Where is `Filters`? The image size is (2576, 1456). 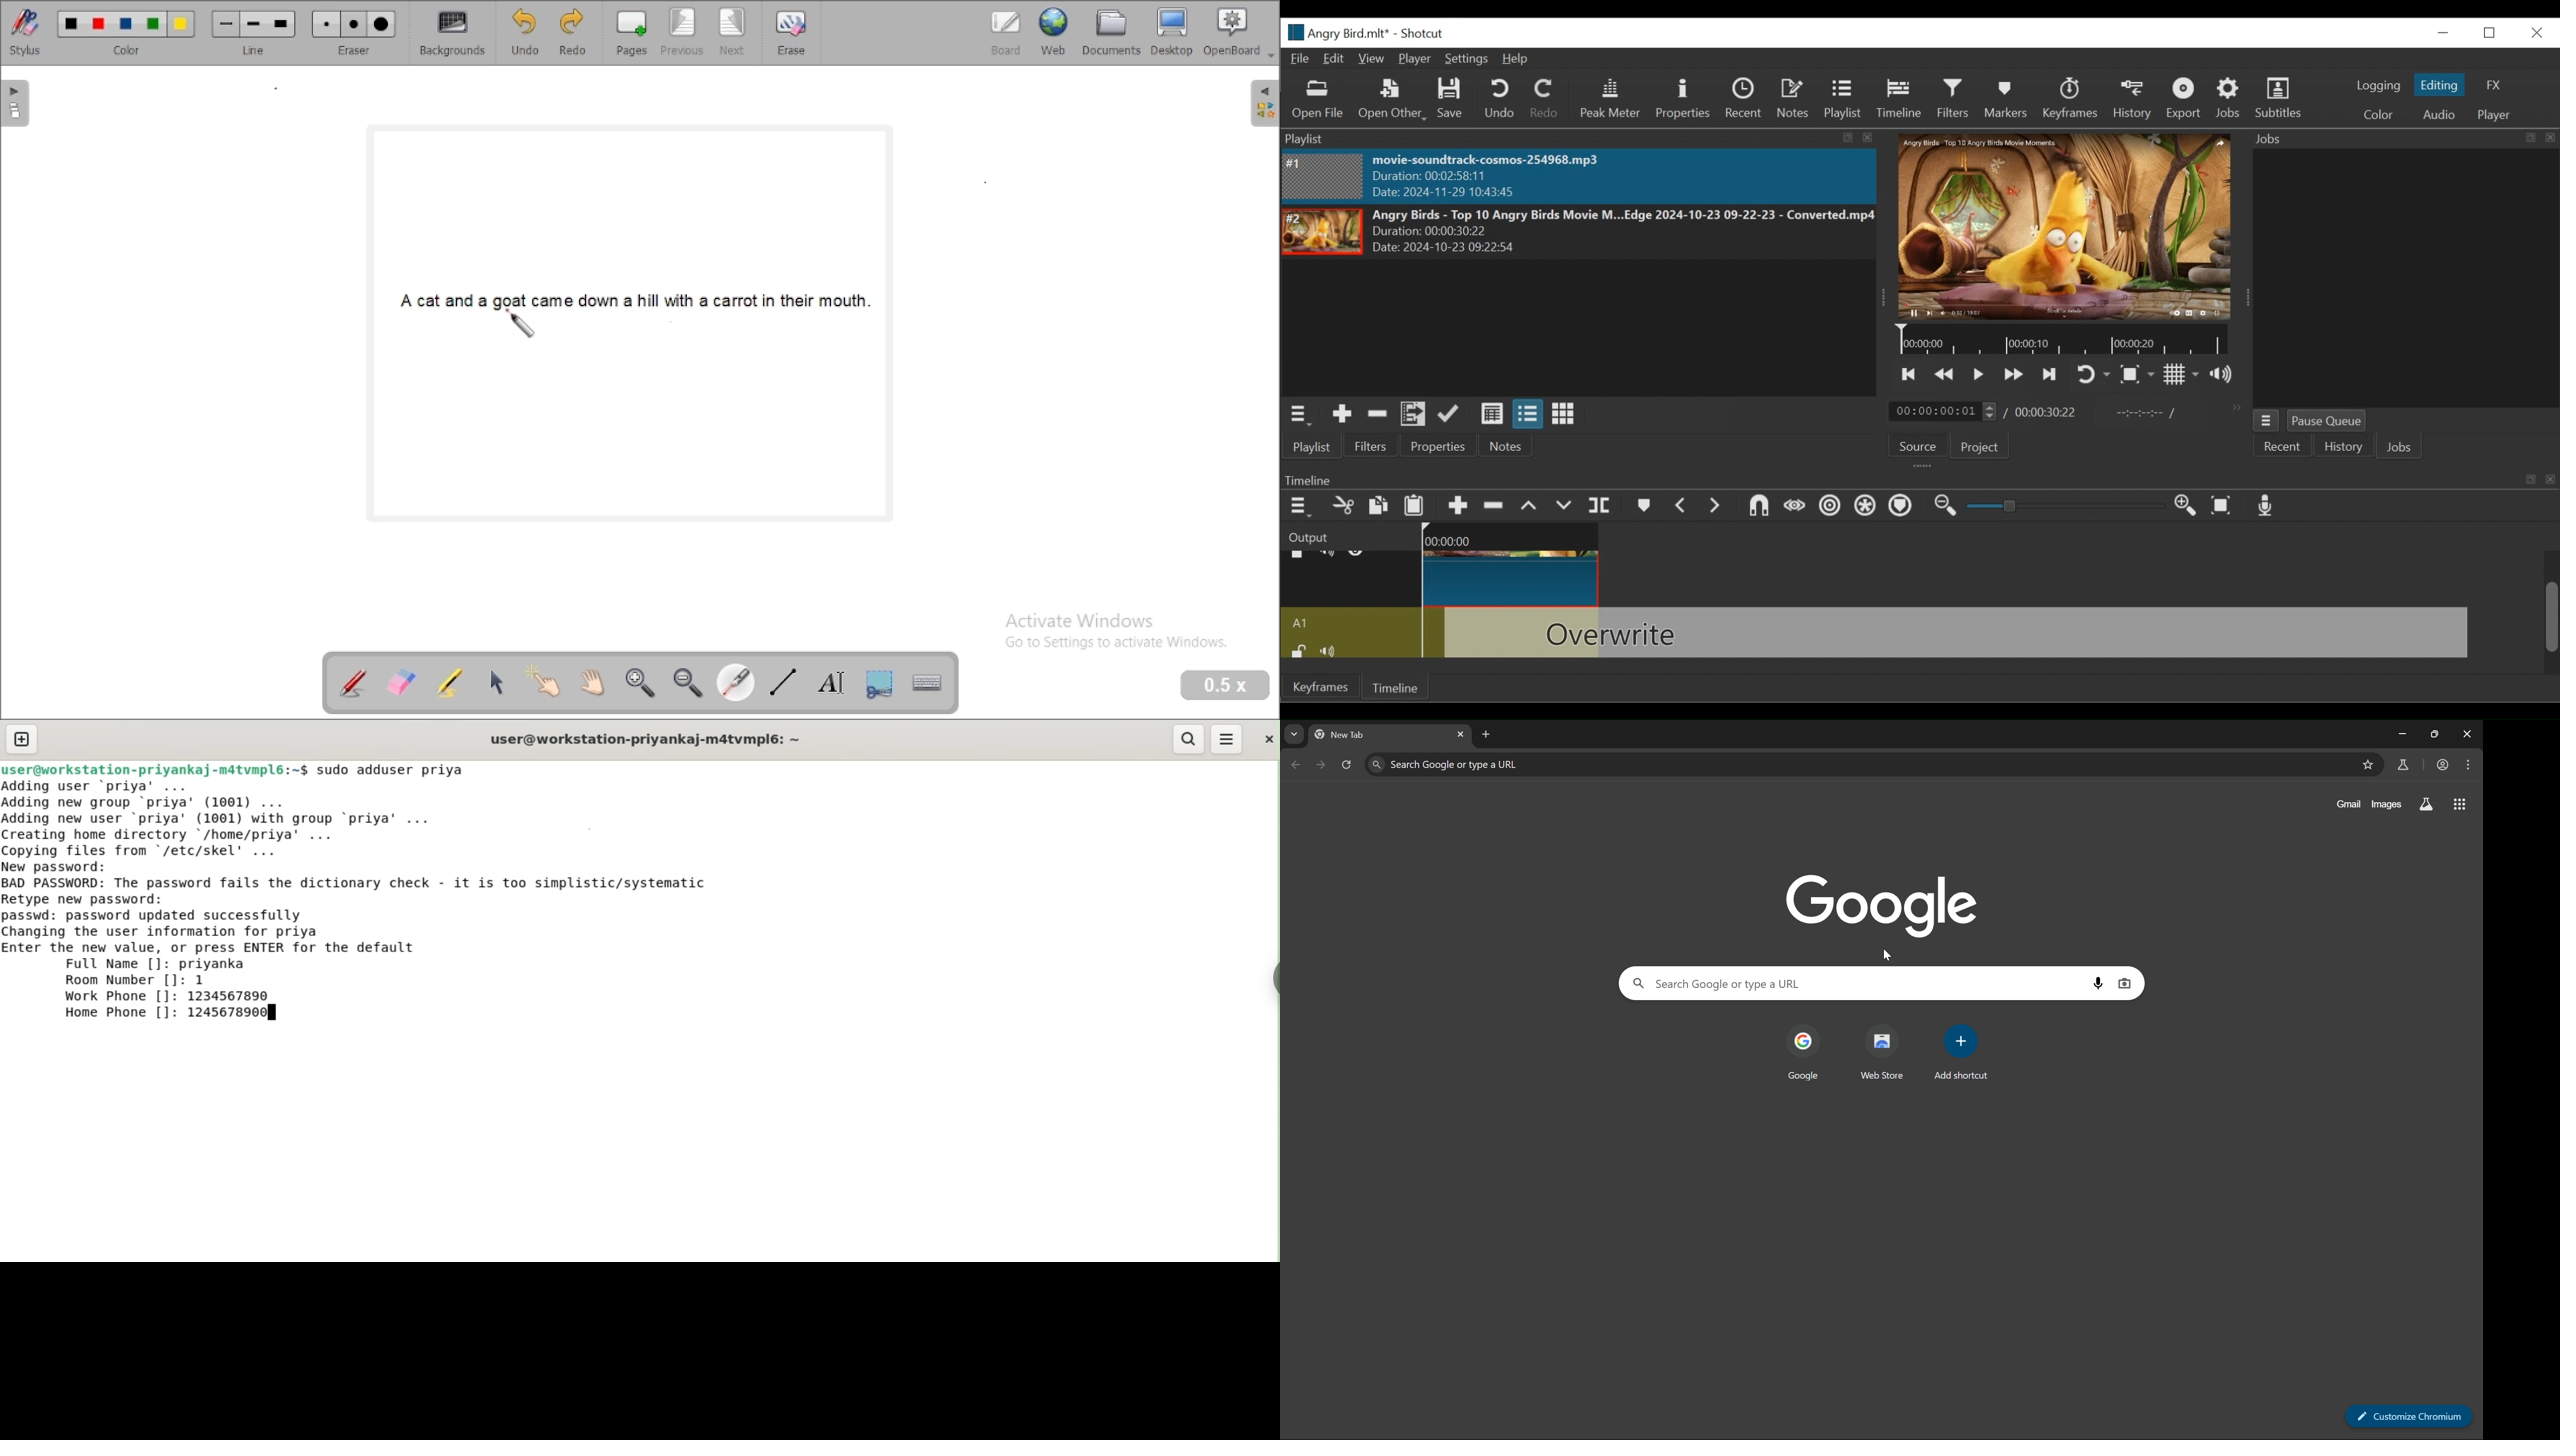
Filters is located at coordinates (1377, 445).